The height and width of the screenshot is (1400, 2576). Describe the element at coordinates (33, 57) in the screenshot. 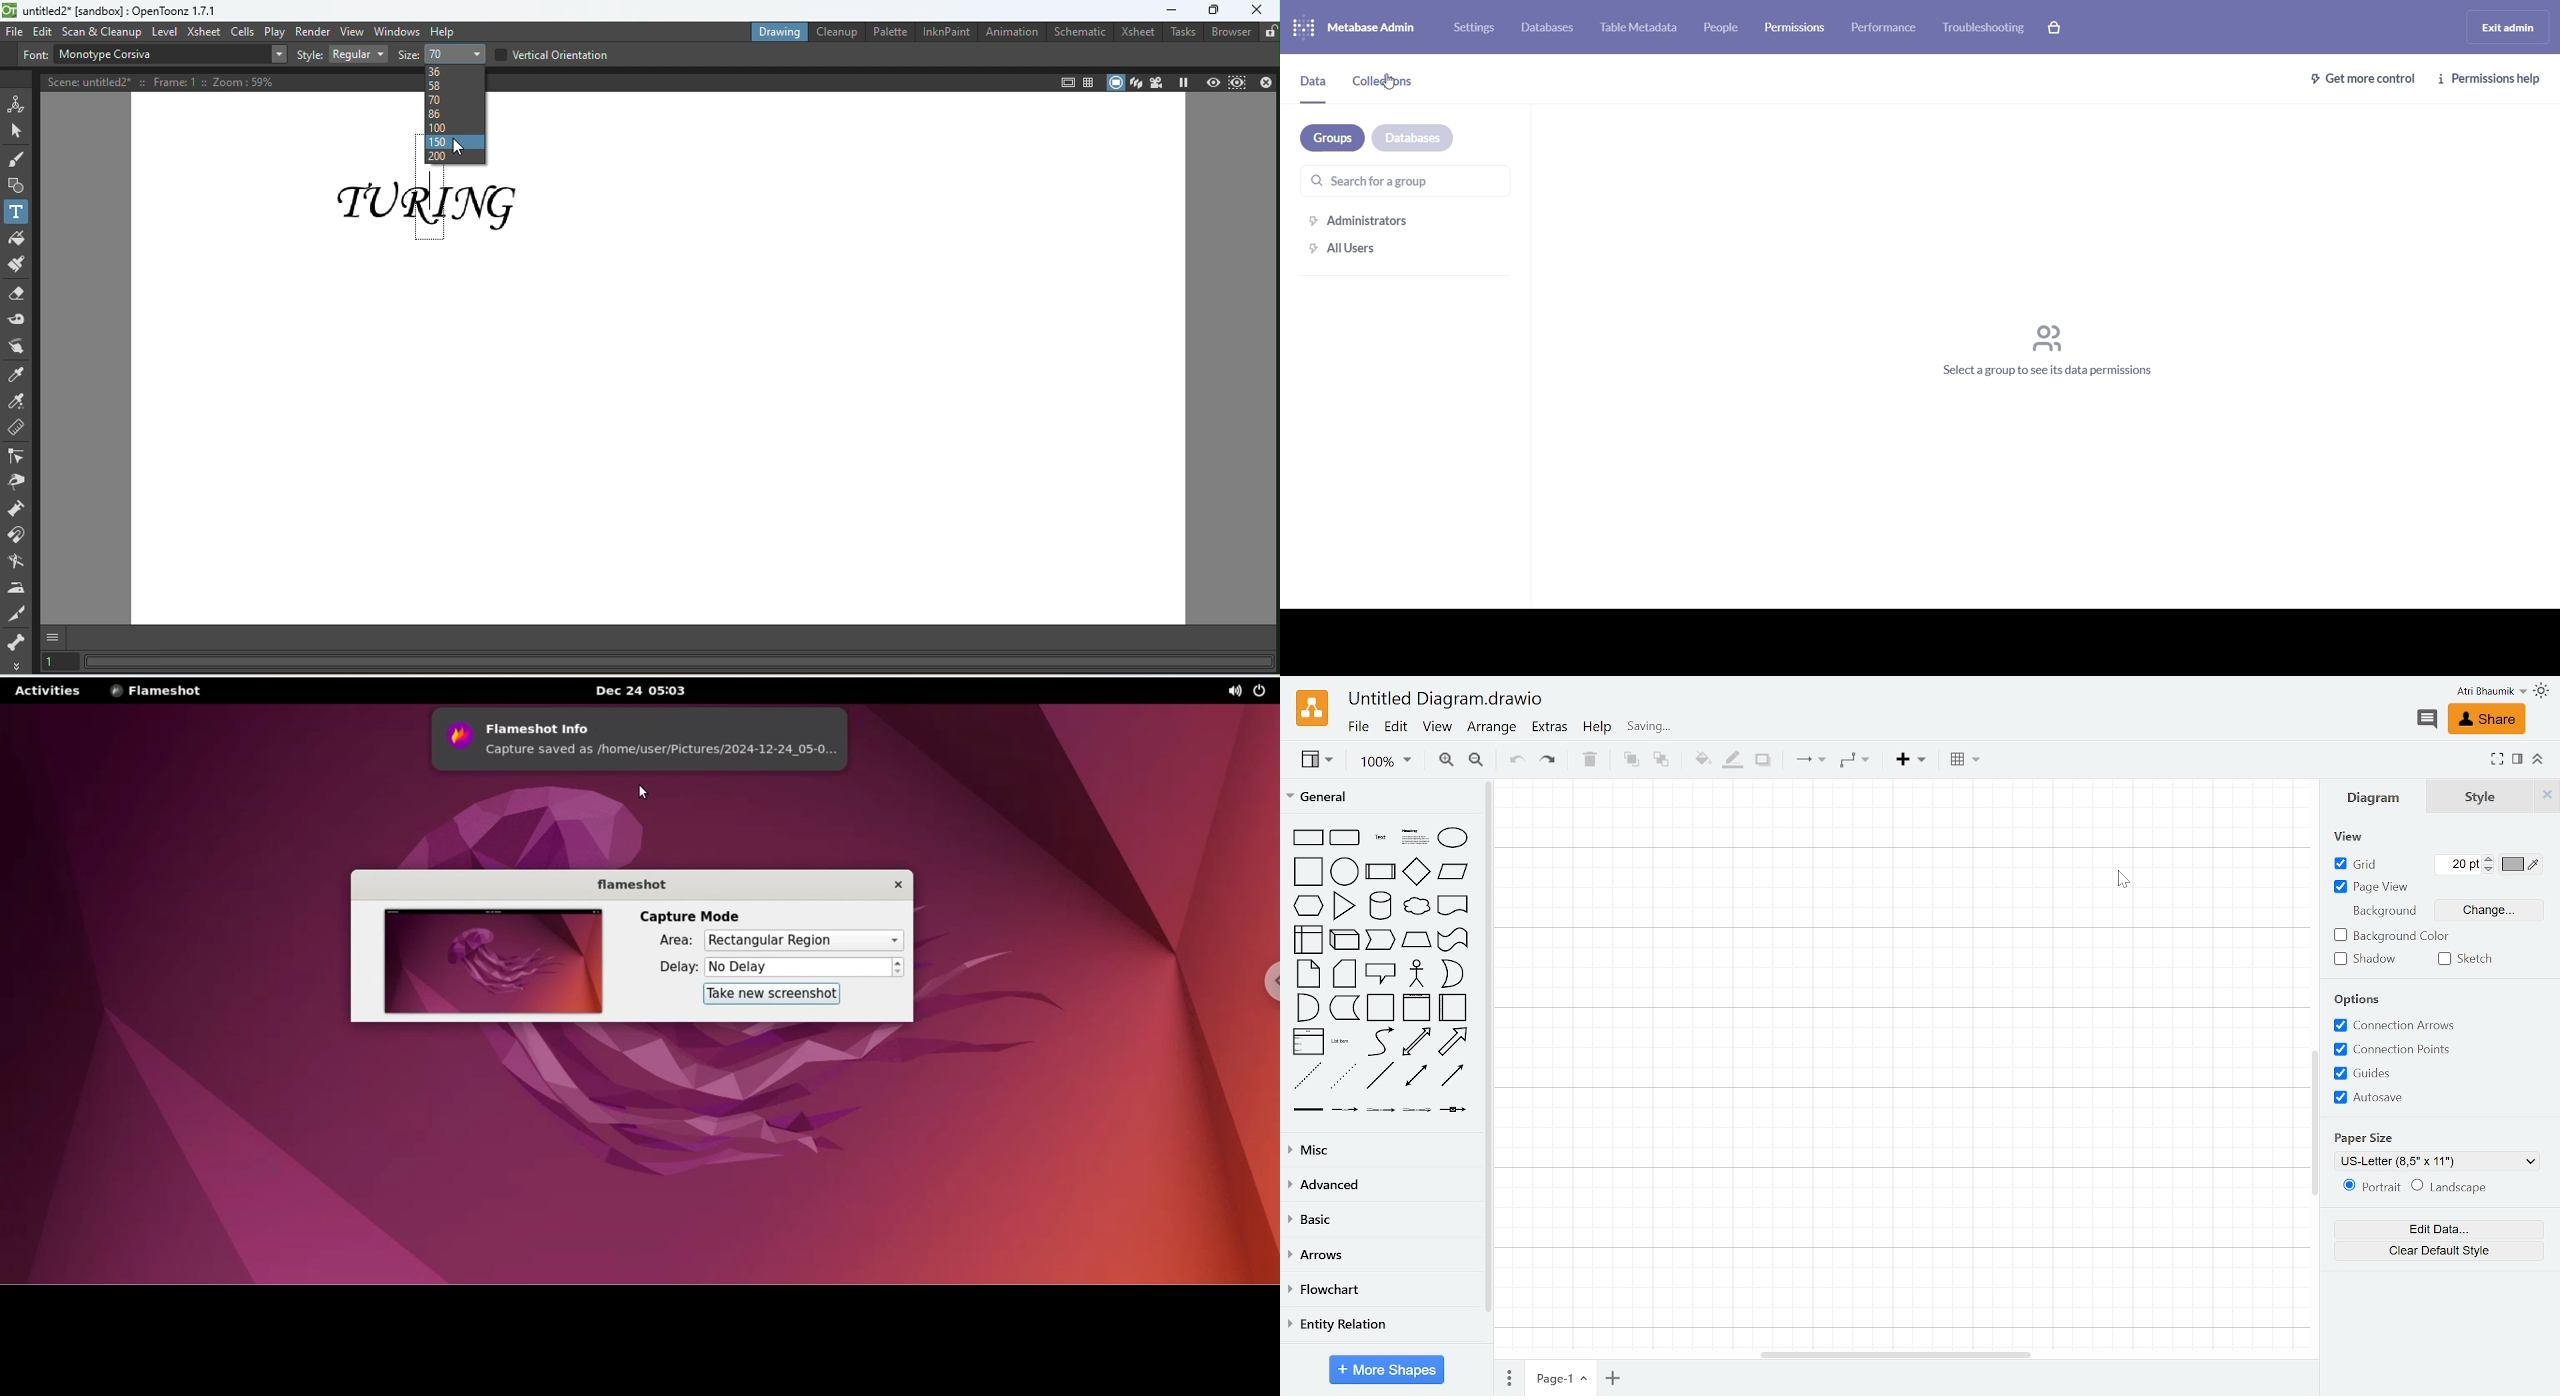

I see `Font` at that location.